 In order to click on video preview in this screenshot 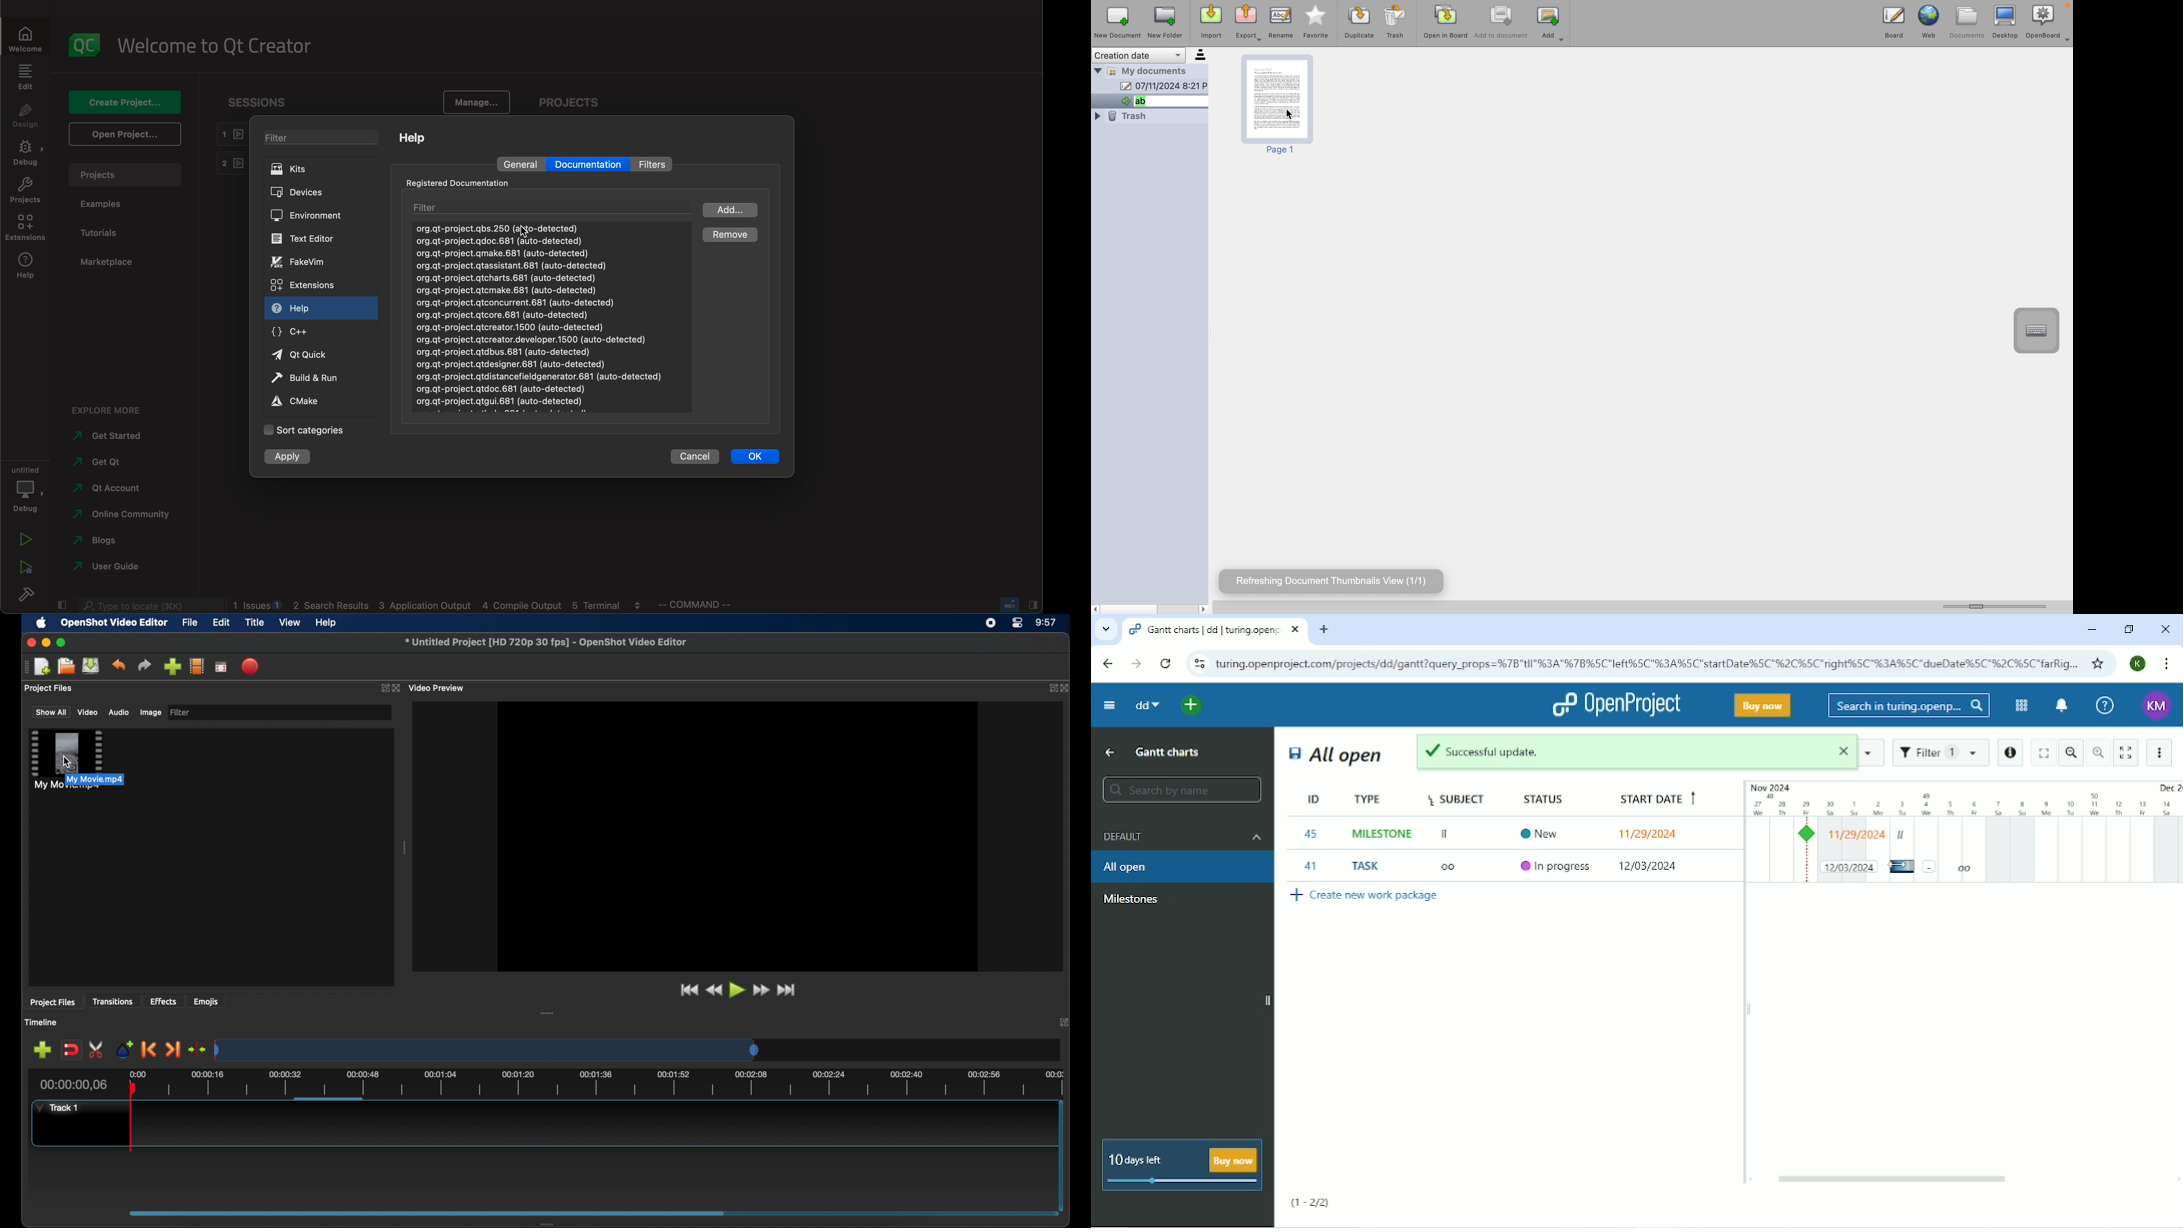, I will do `click(737, 837)`.